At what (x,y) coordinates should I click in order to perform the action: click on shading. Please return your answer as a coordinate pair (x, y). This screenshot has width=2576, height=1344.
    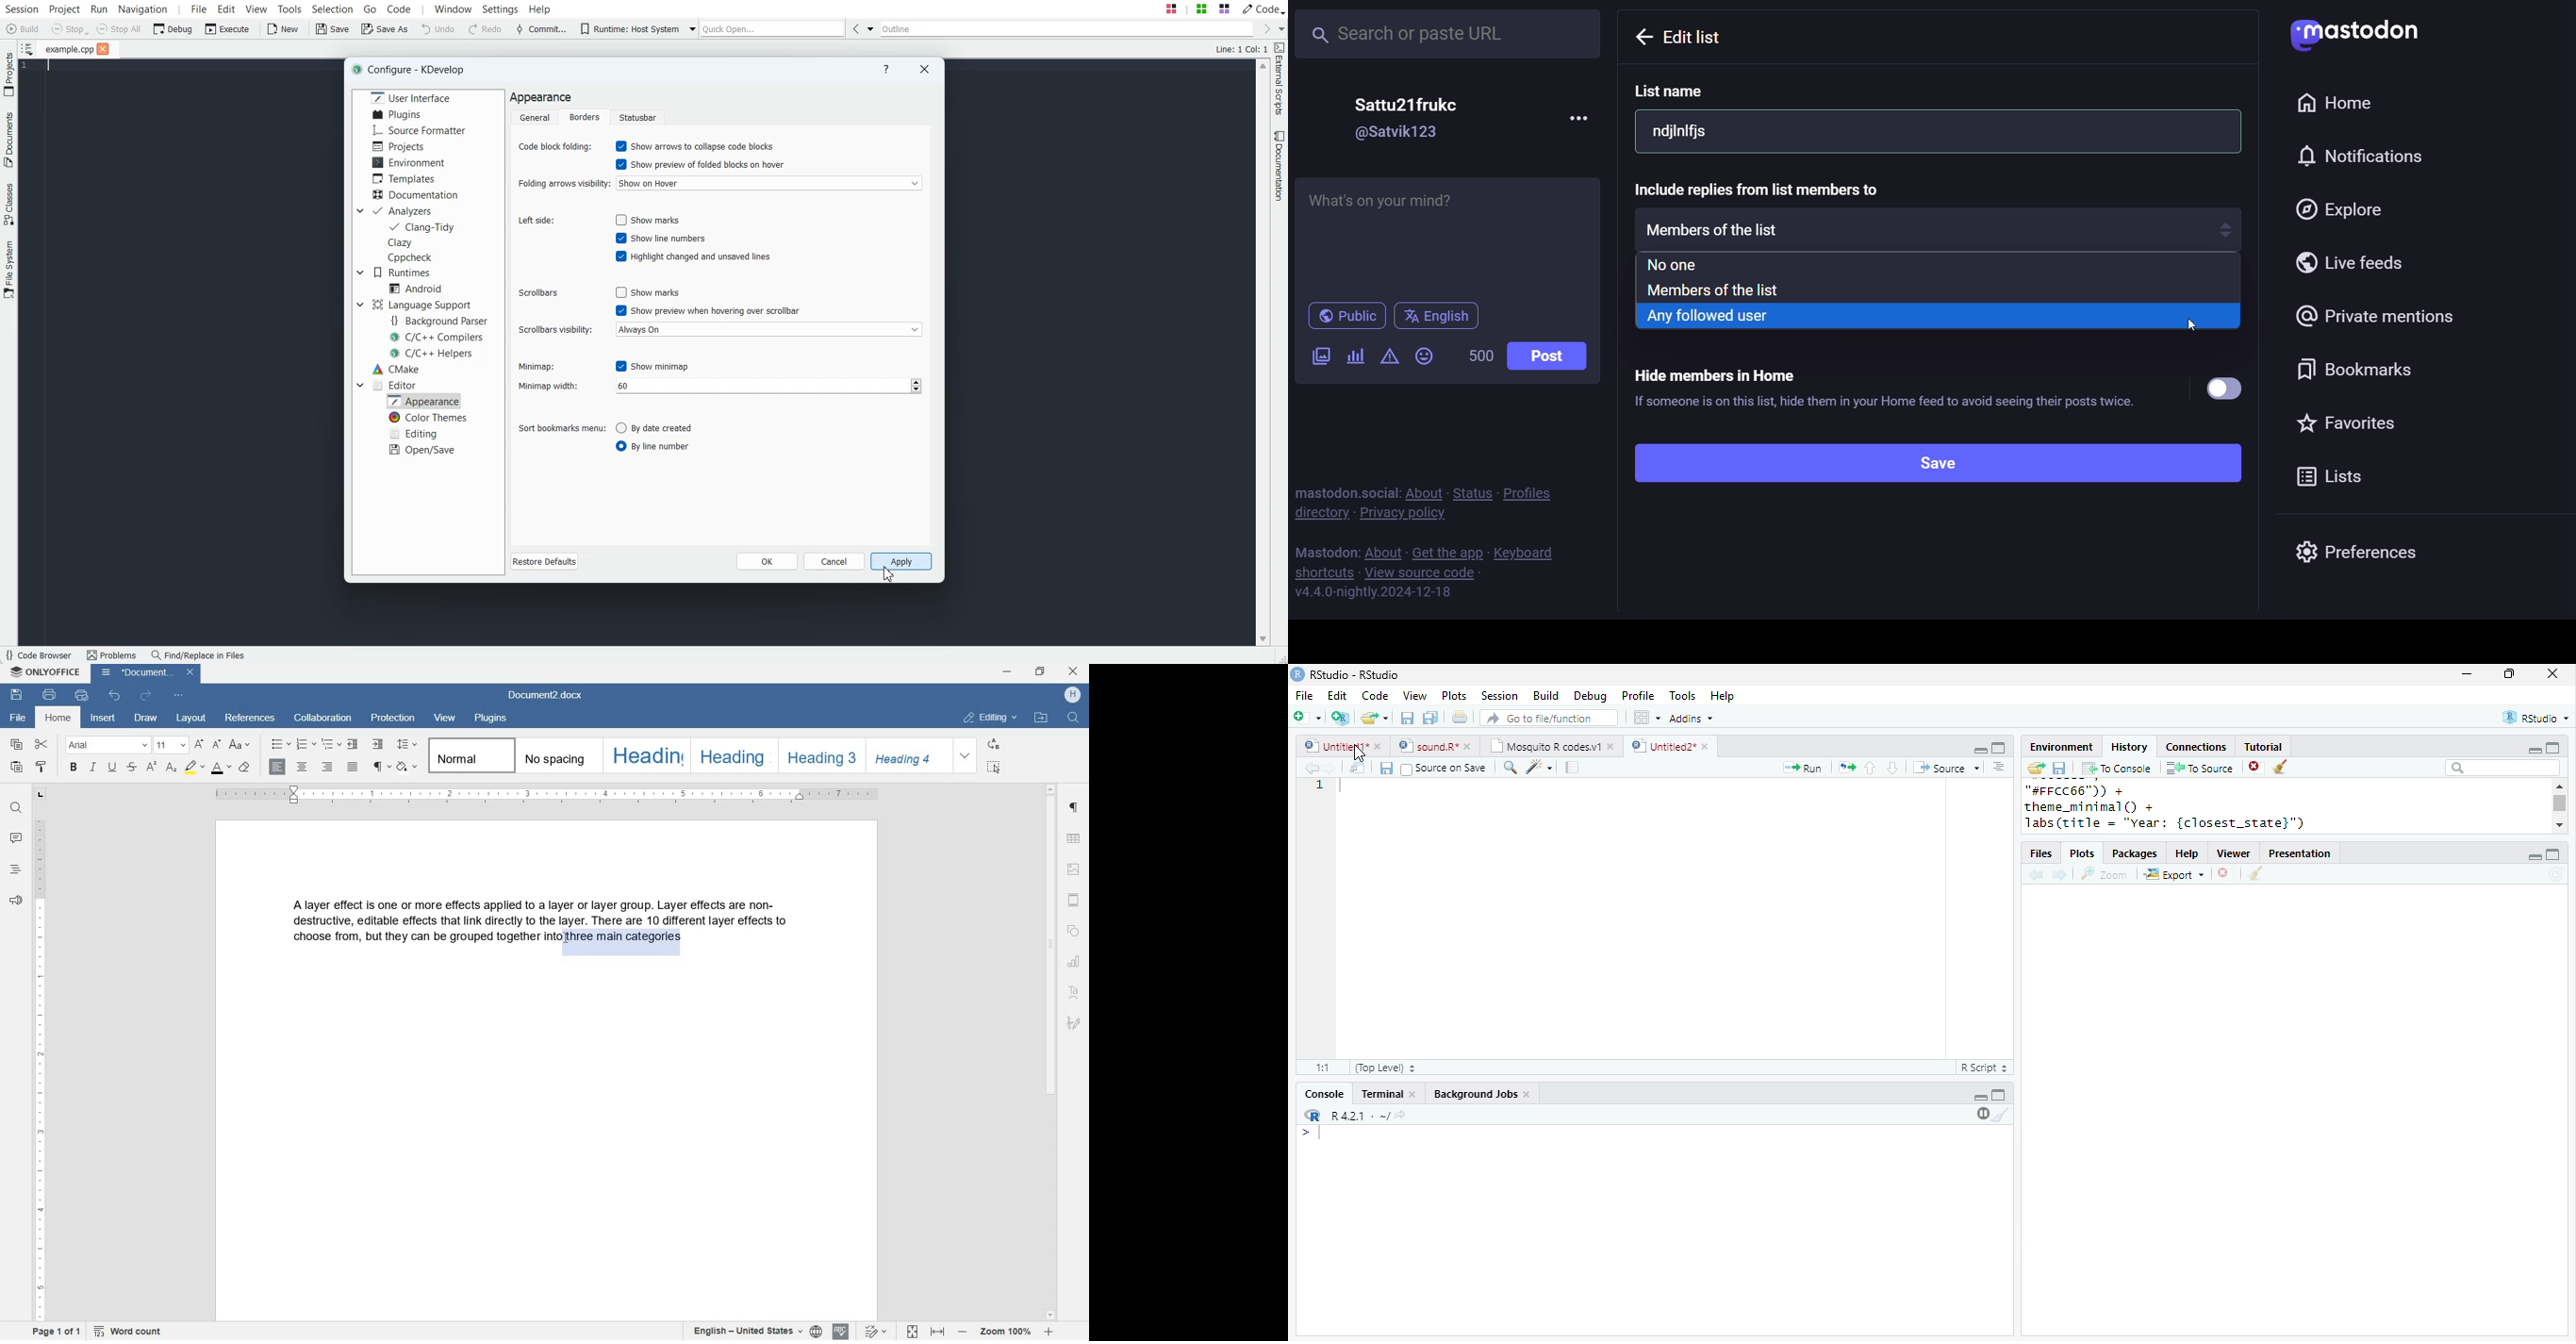
    Looking at the image, I should click on (407, 766).